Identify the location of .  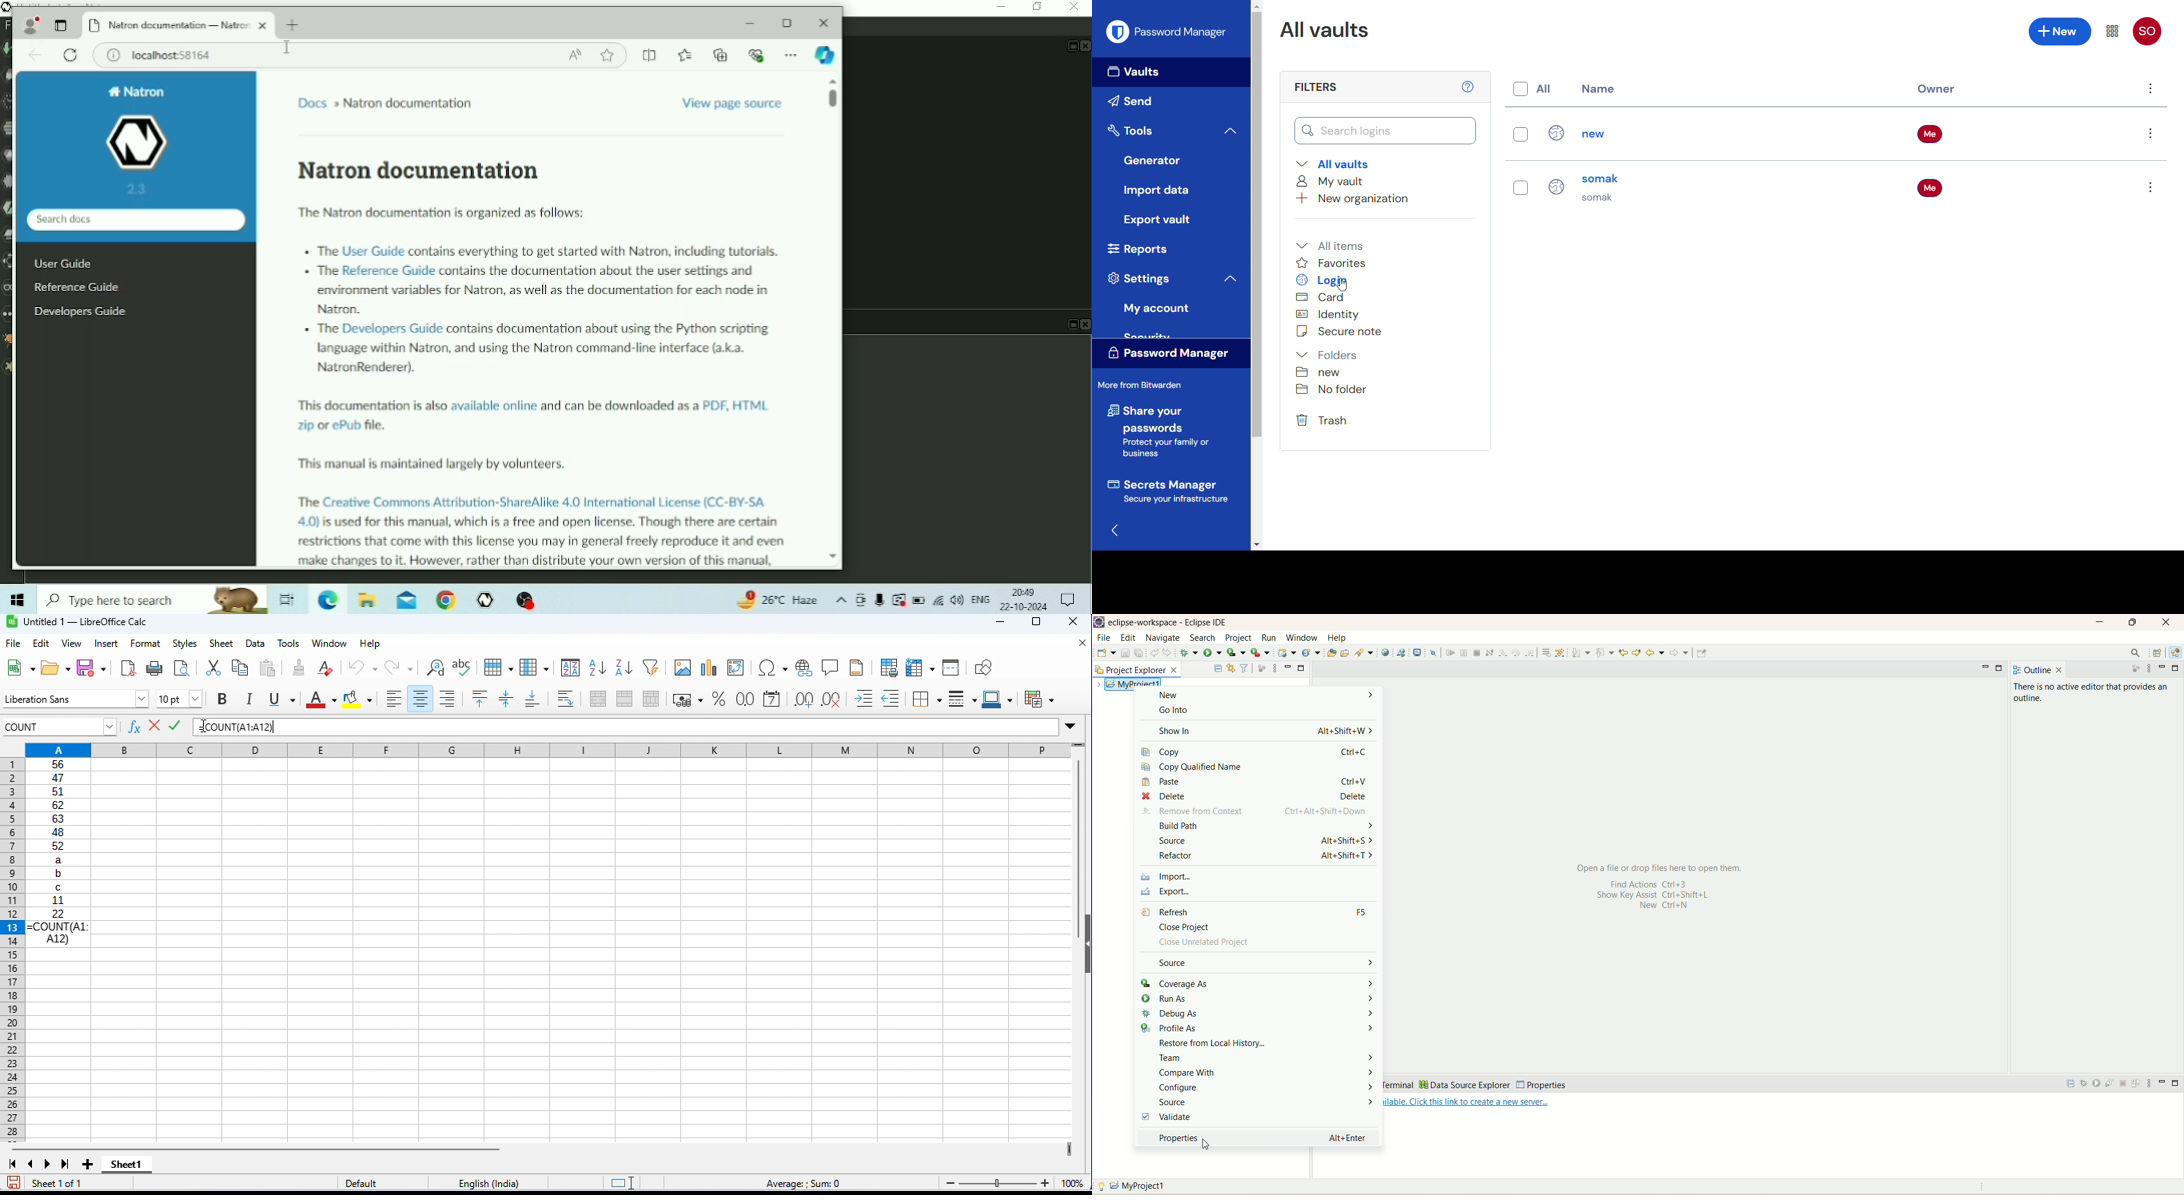
(222, 700).